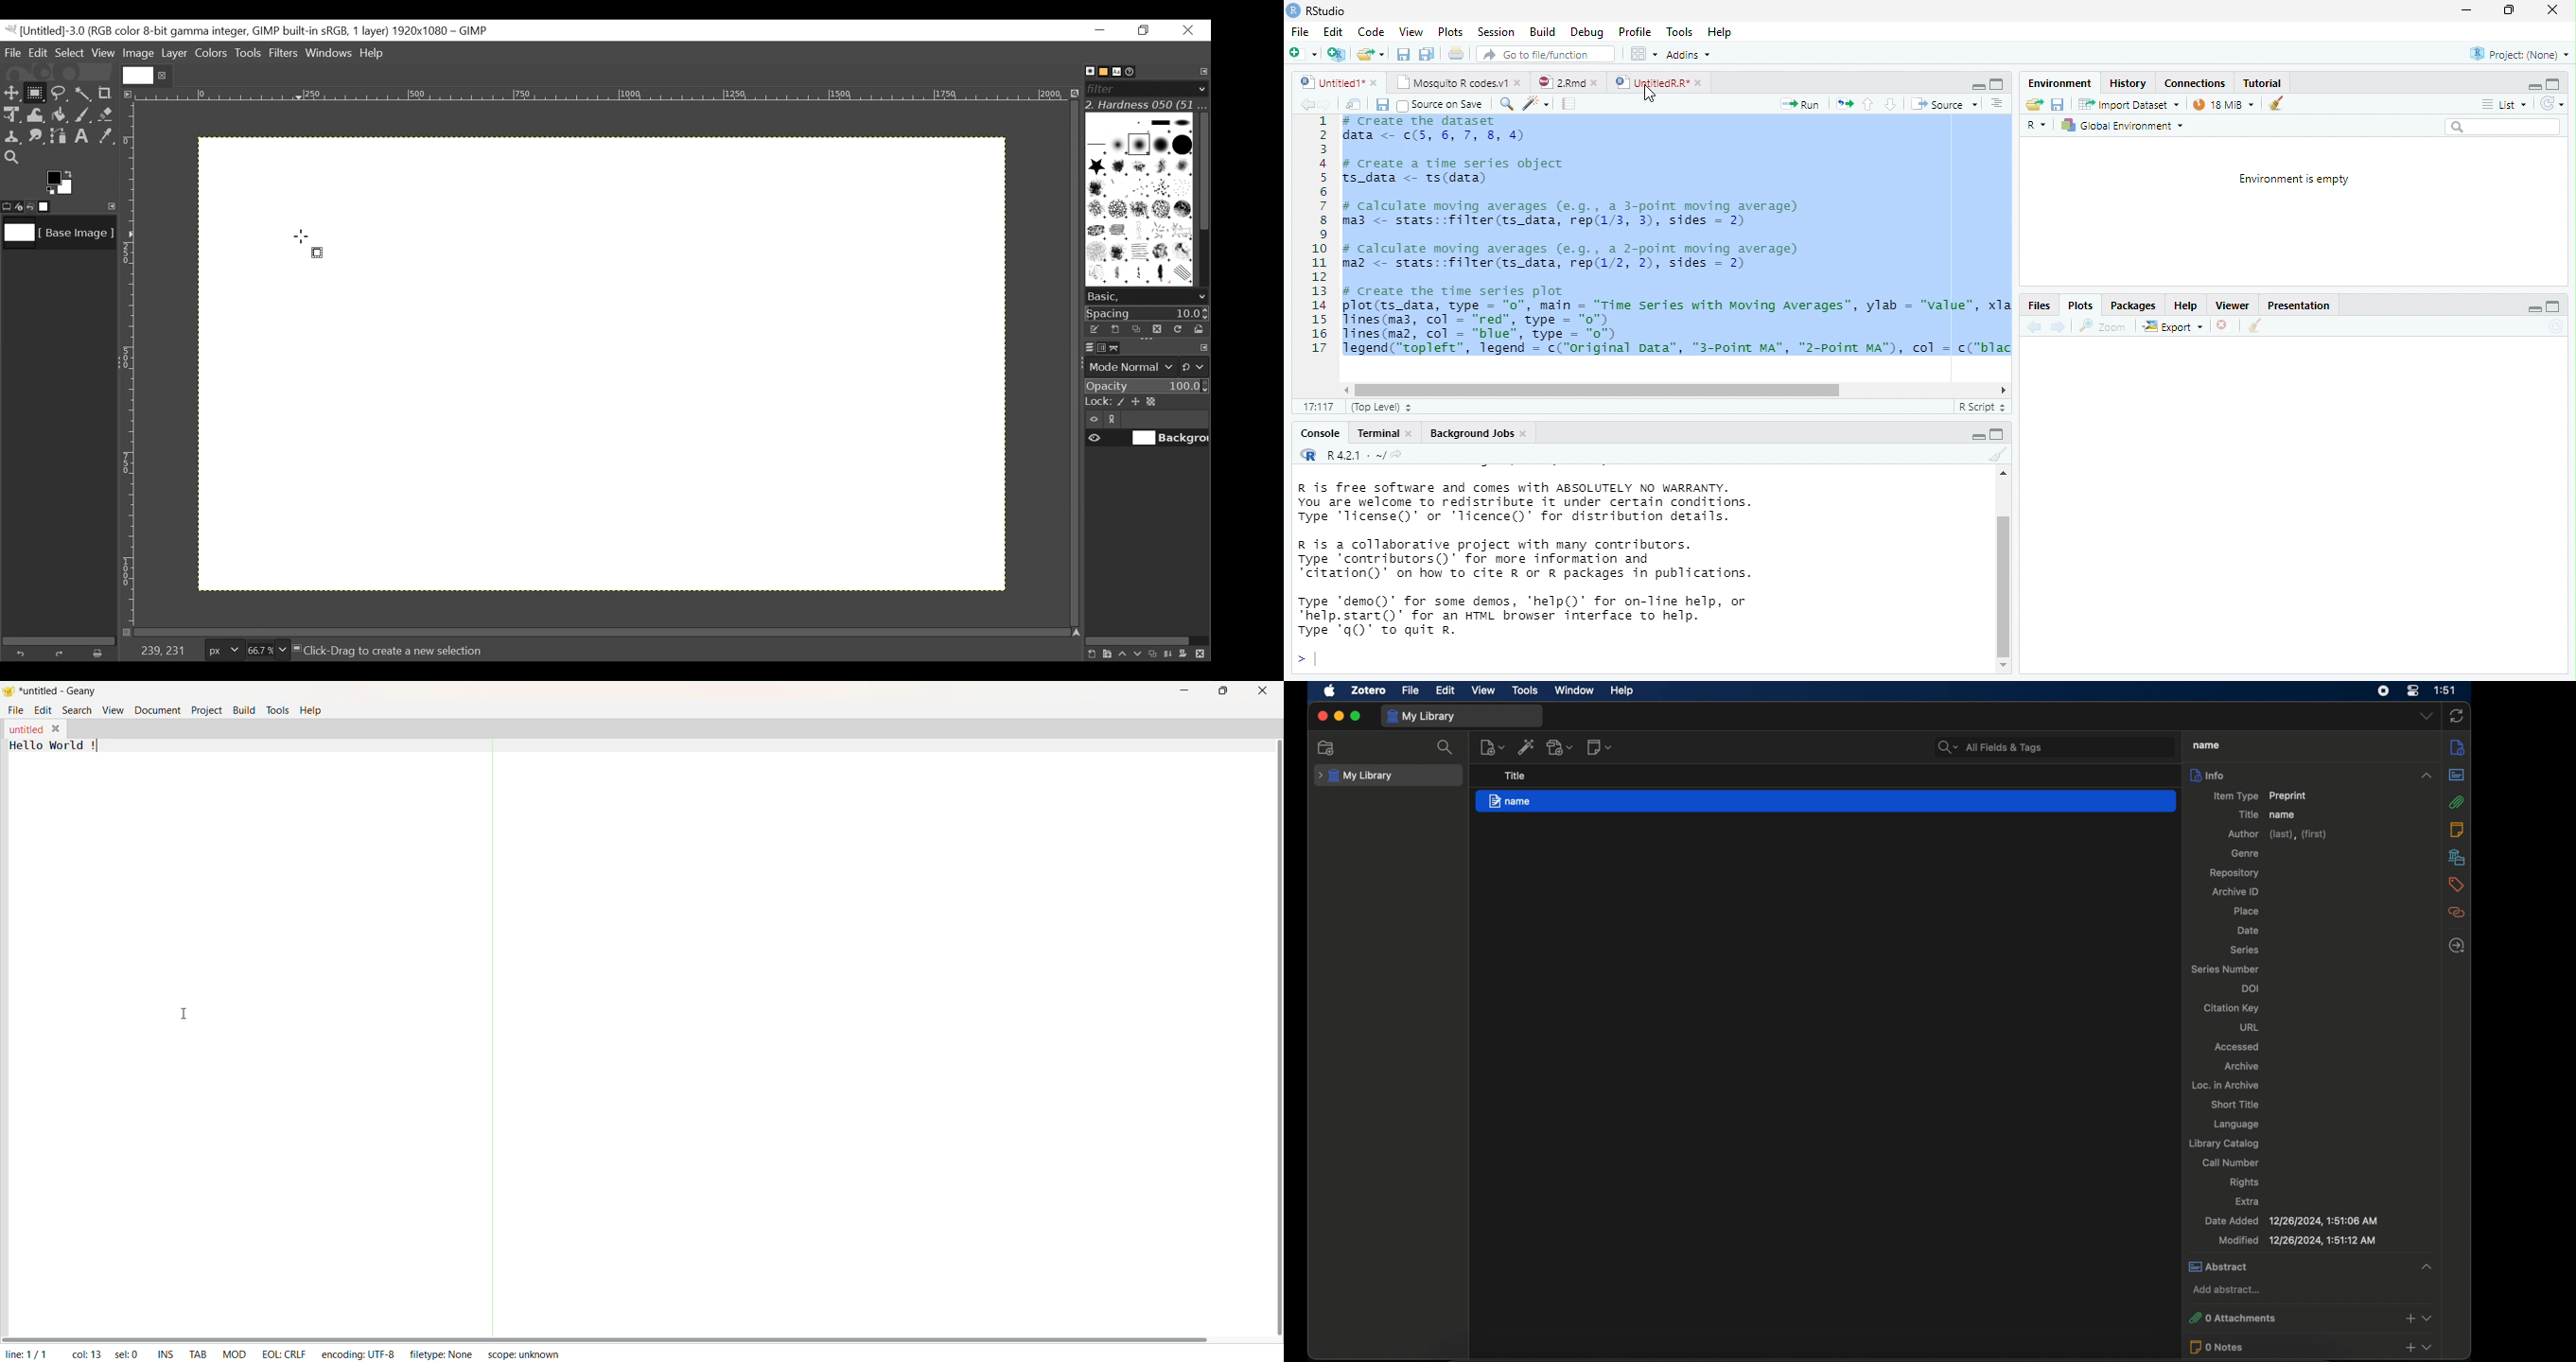 Image resolution: width=2576 pixels, height=1372 pixels. Describe the element at coordinates (1410, 31) in the screenshot. I see `View` at that location.